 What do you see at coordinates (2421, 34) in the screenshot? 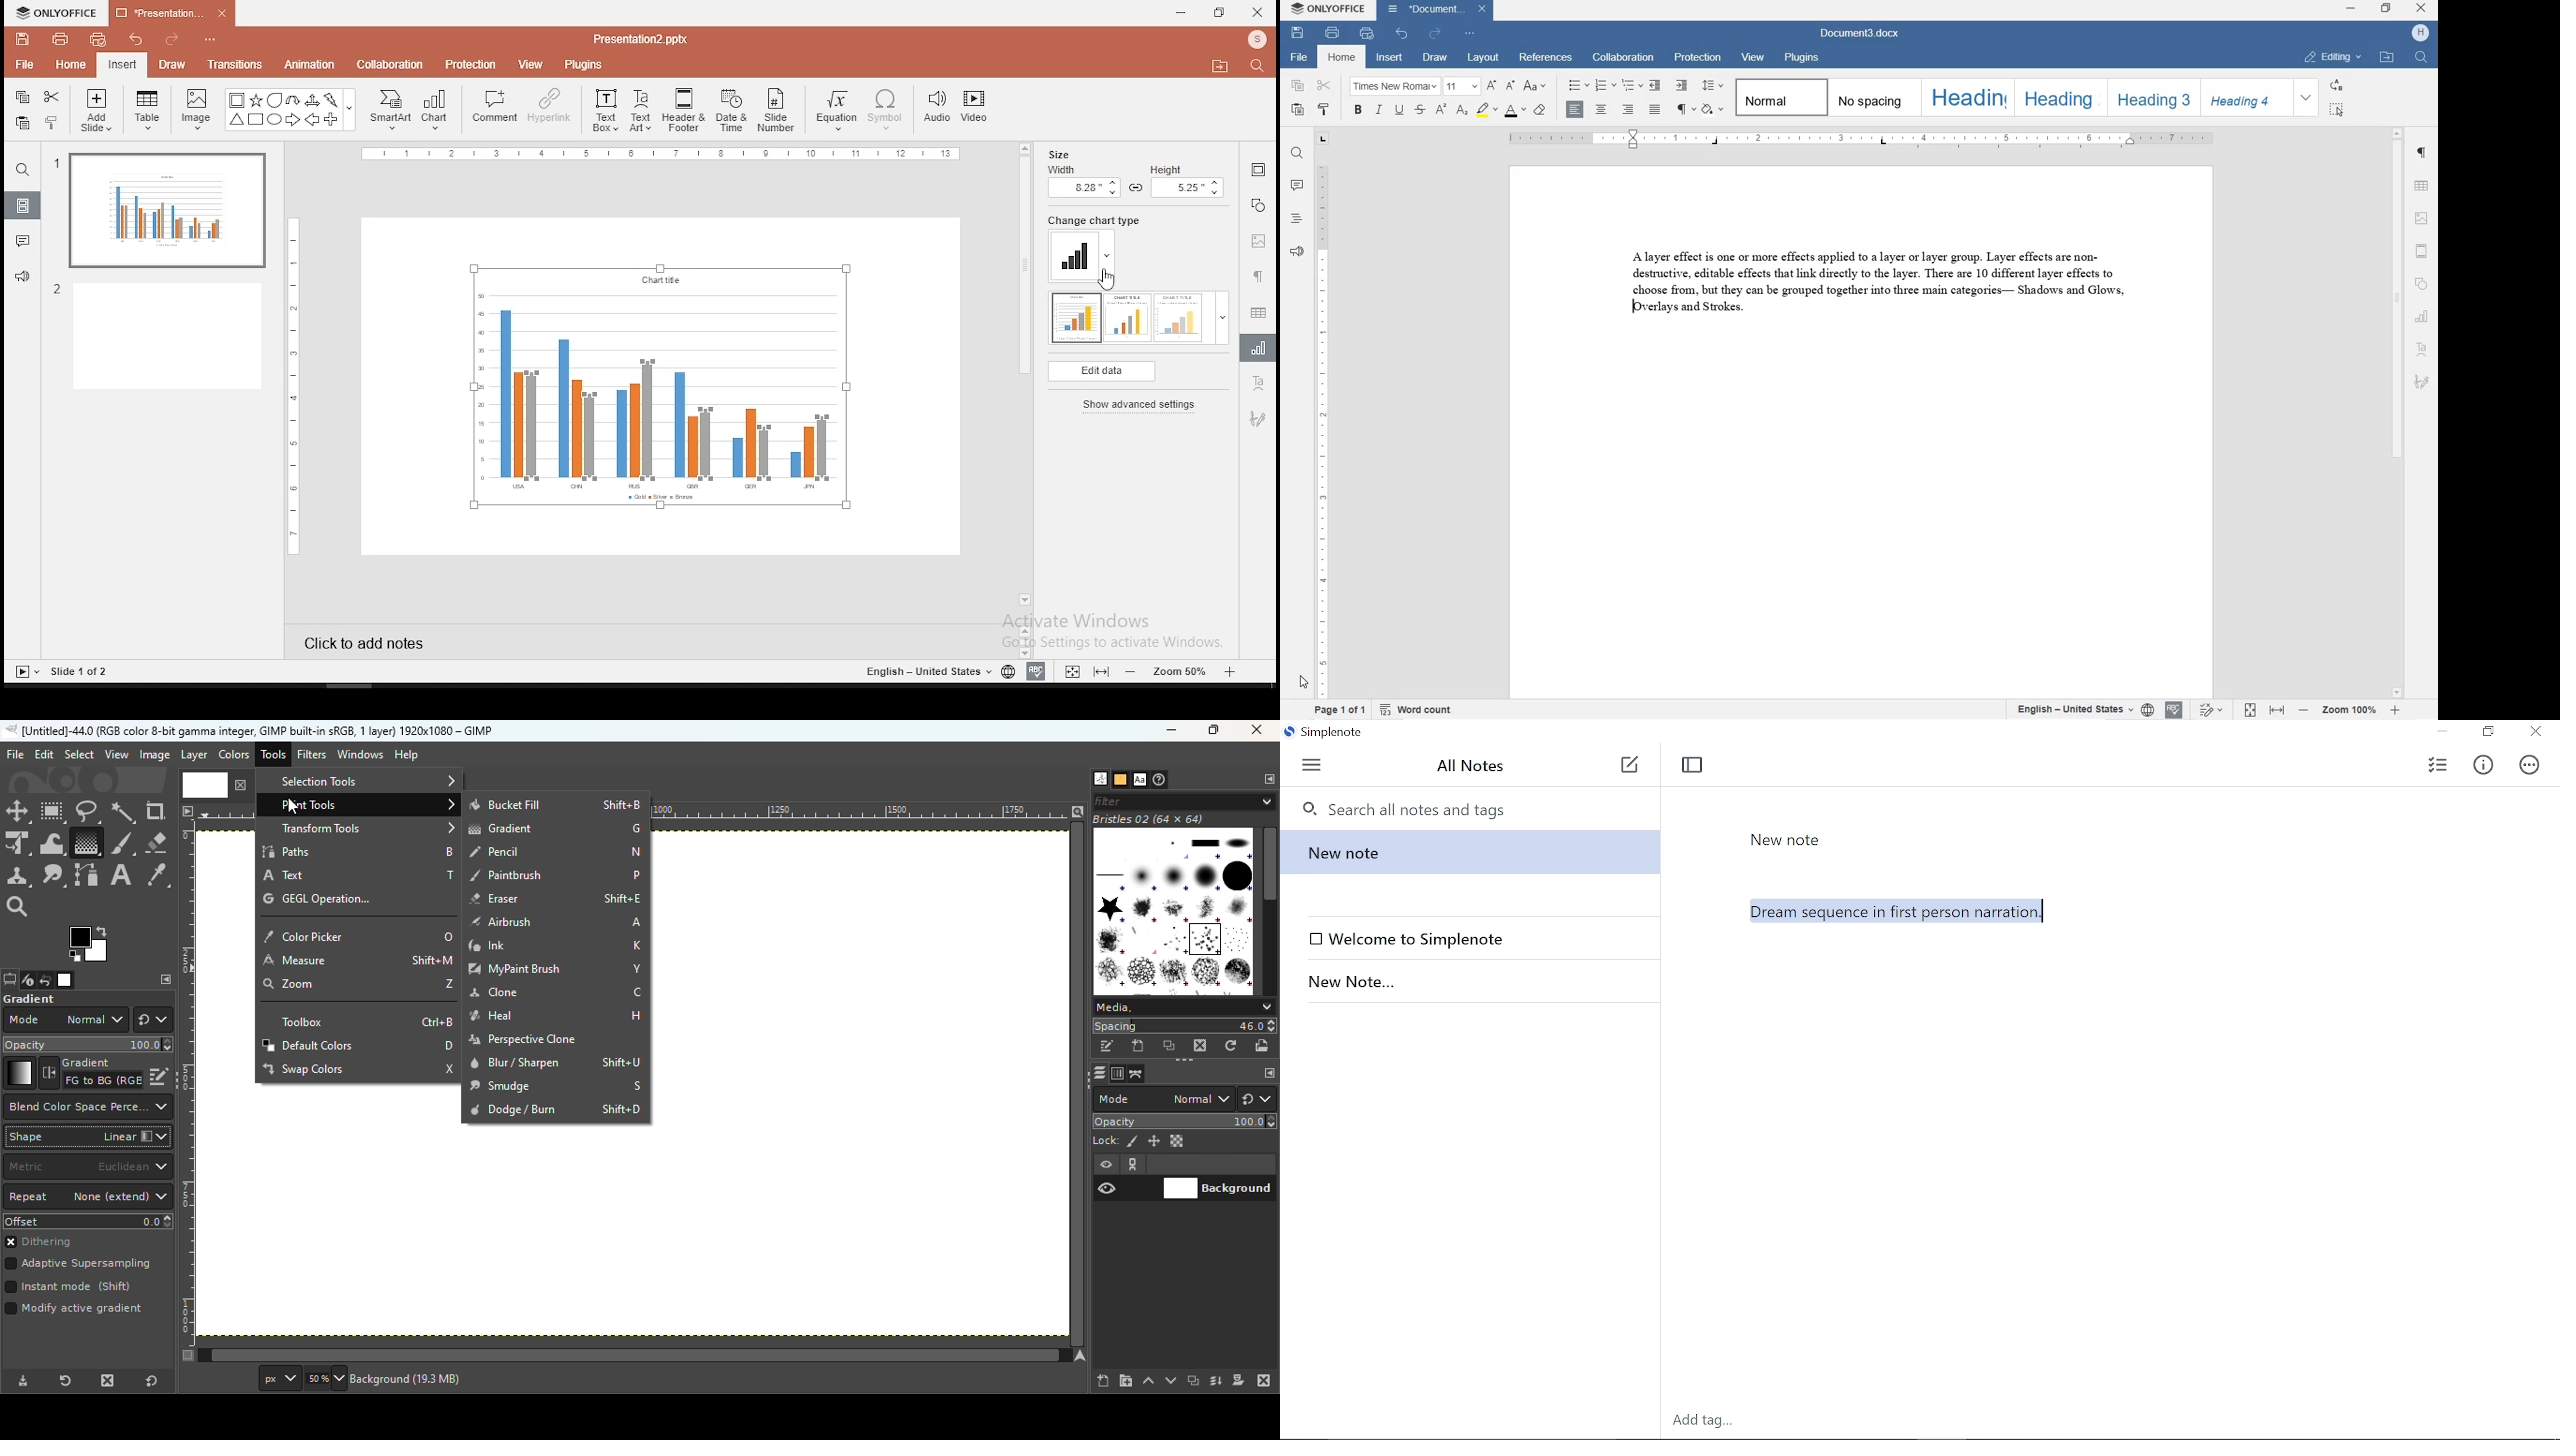
I see `HP` at bounding box center [2421, 34].